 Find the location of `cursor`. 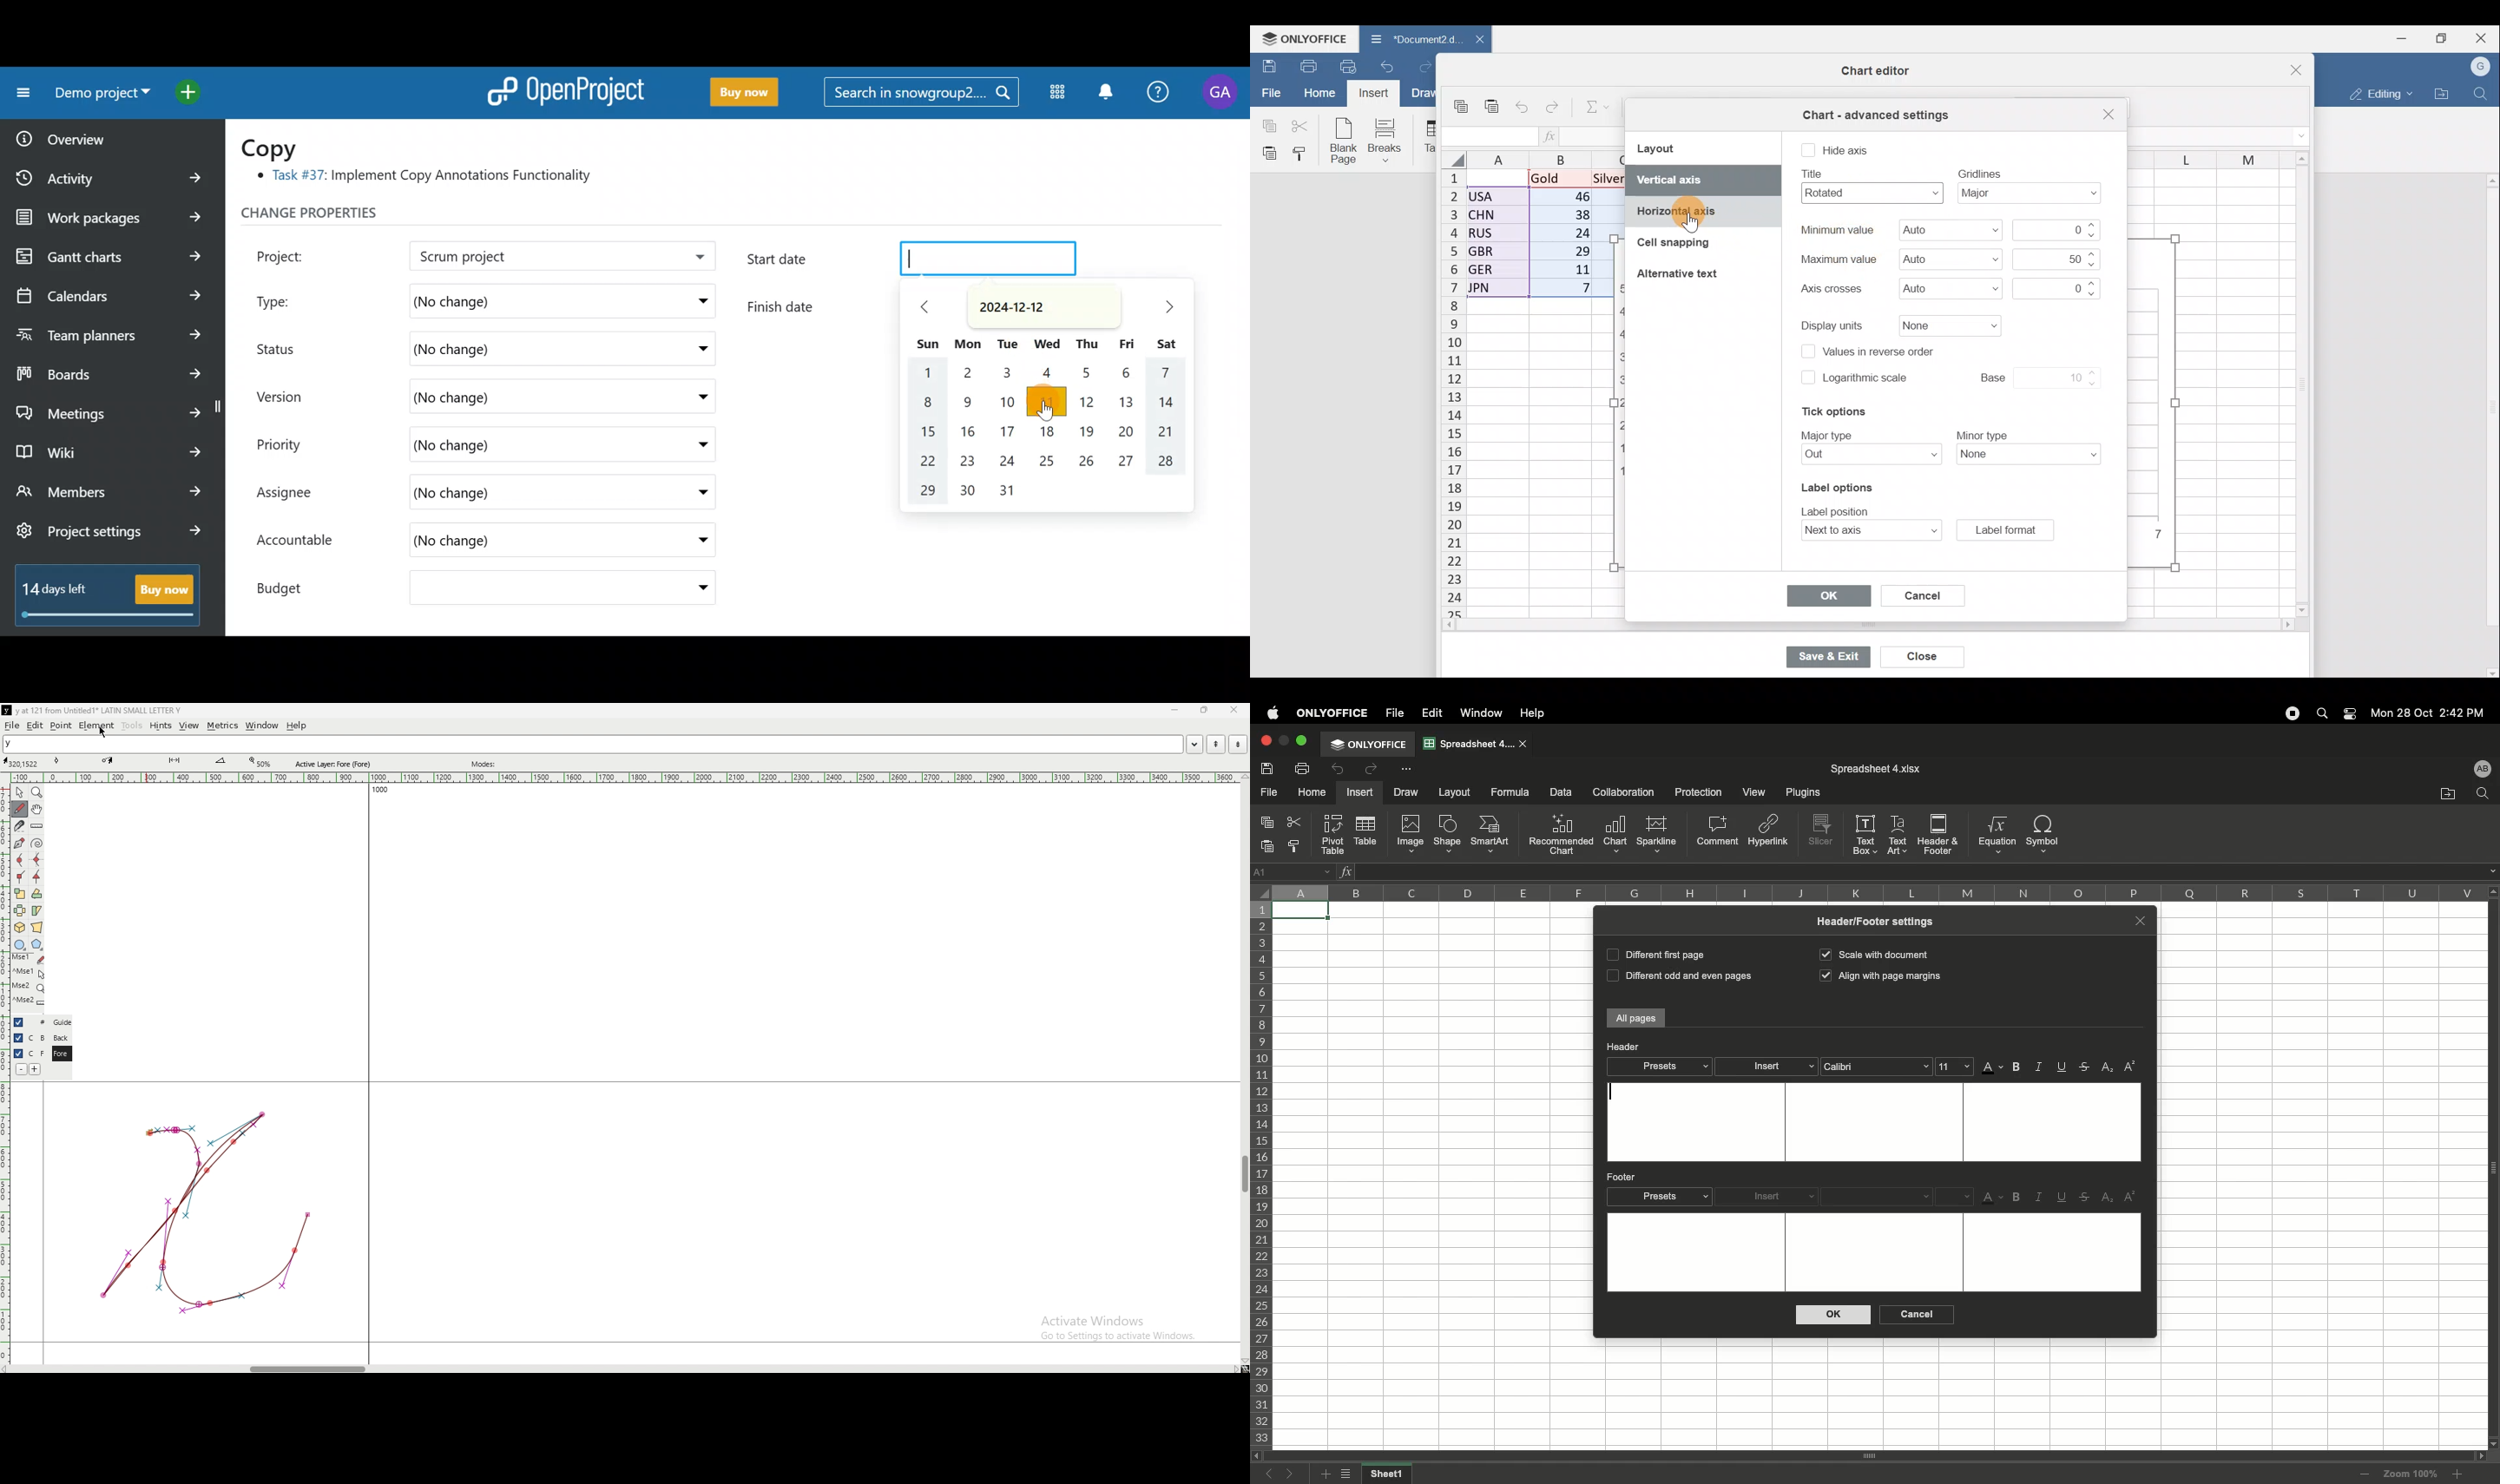

cursor is located at coordinates (104, 732).